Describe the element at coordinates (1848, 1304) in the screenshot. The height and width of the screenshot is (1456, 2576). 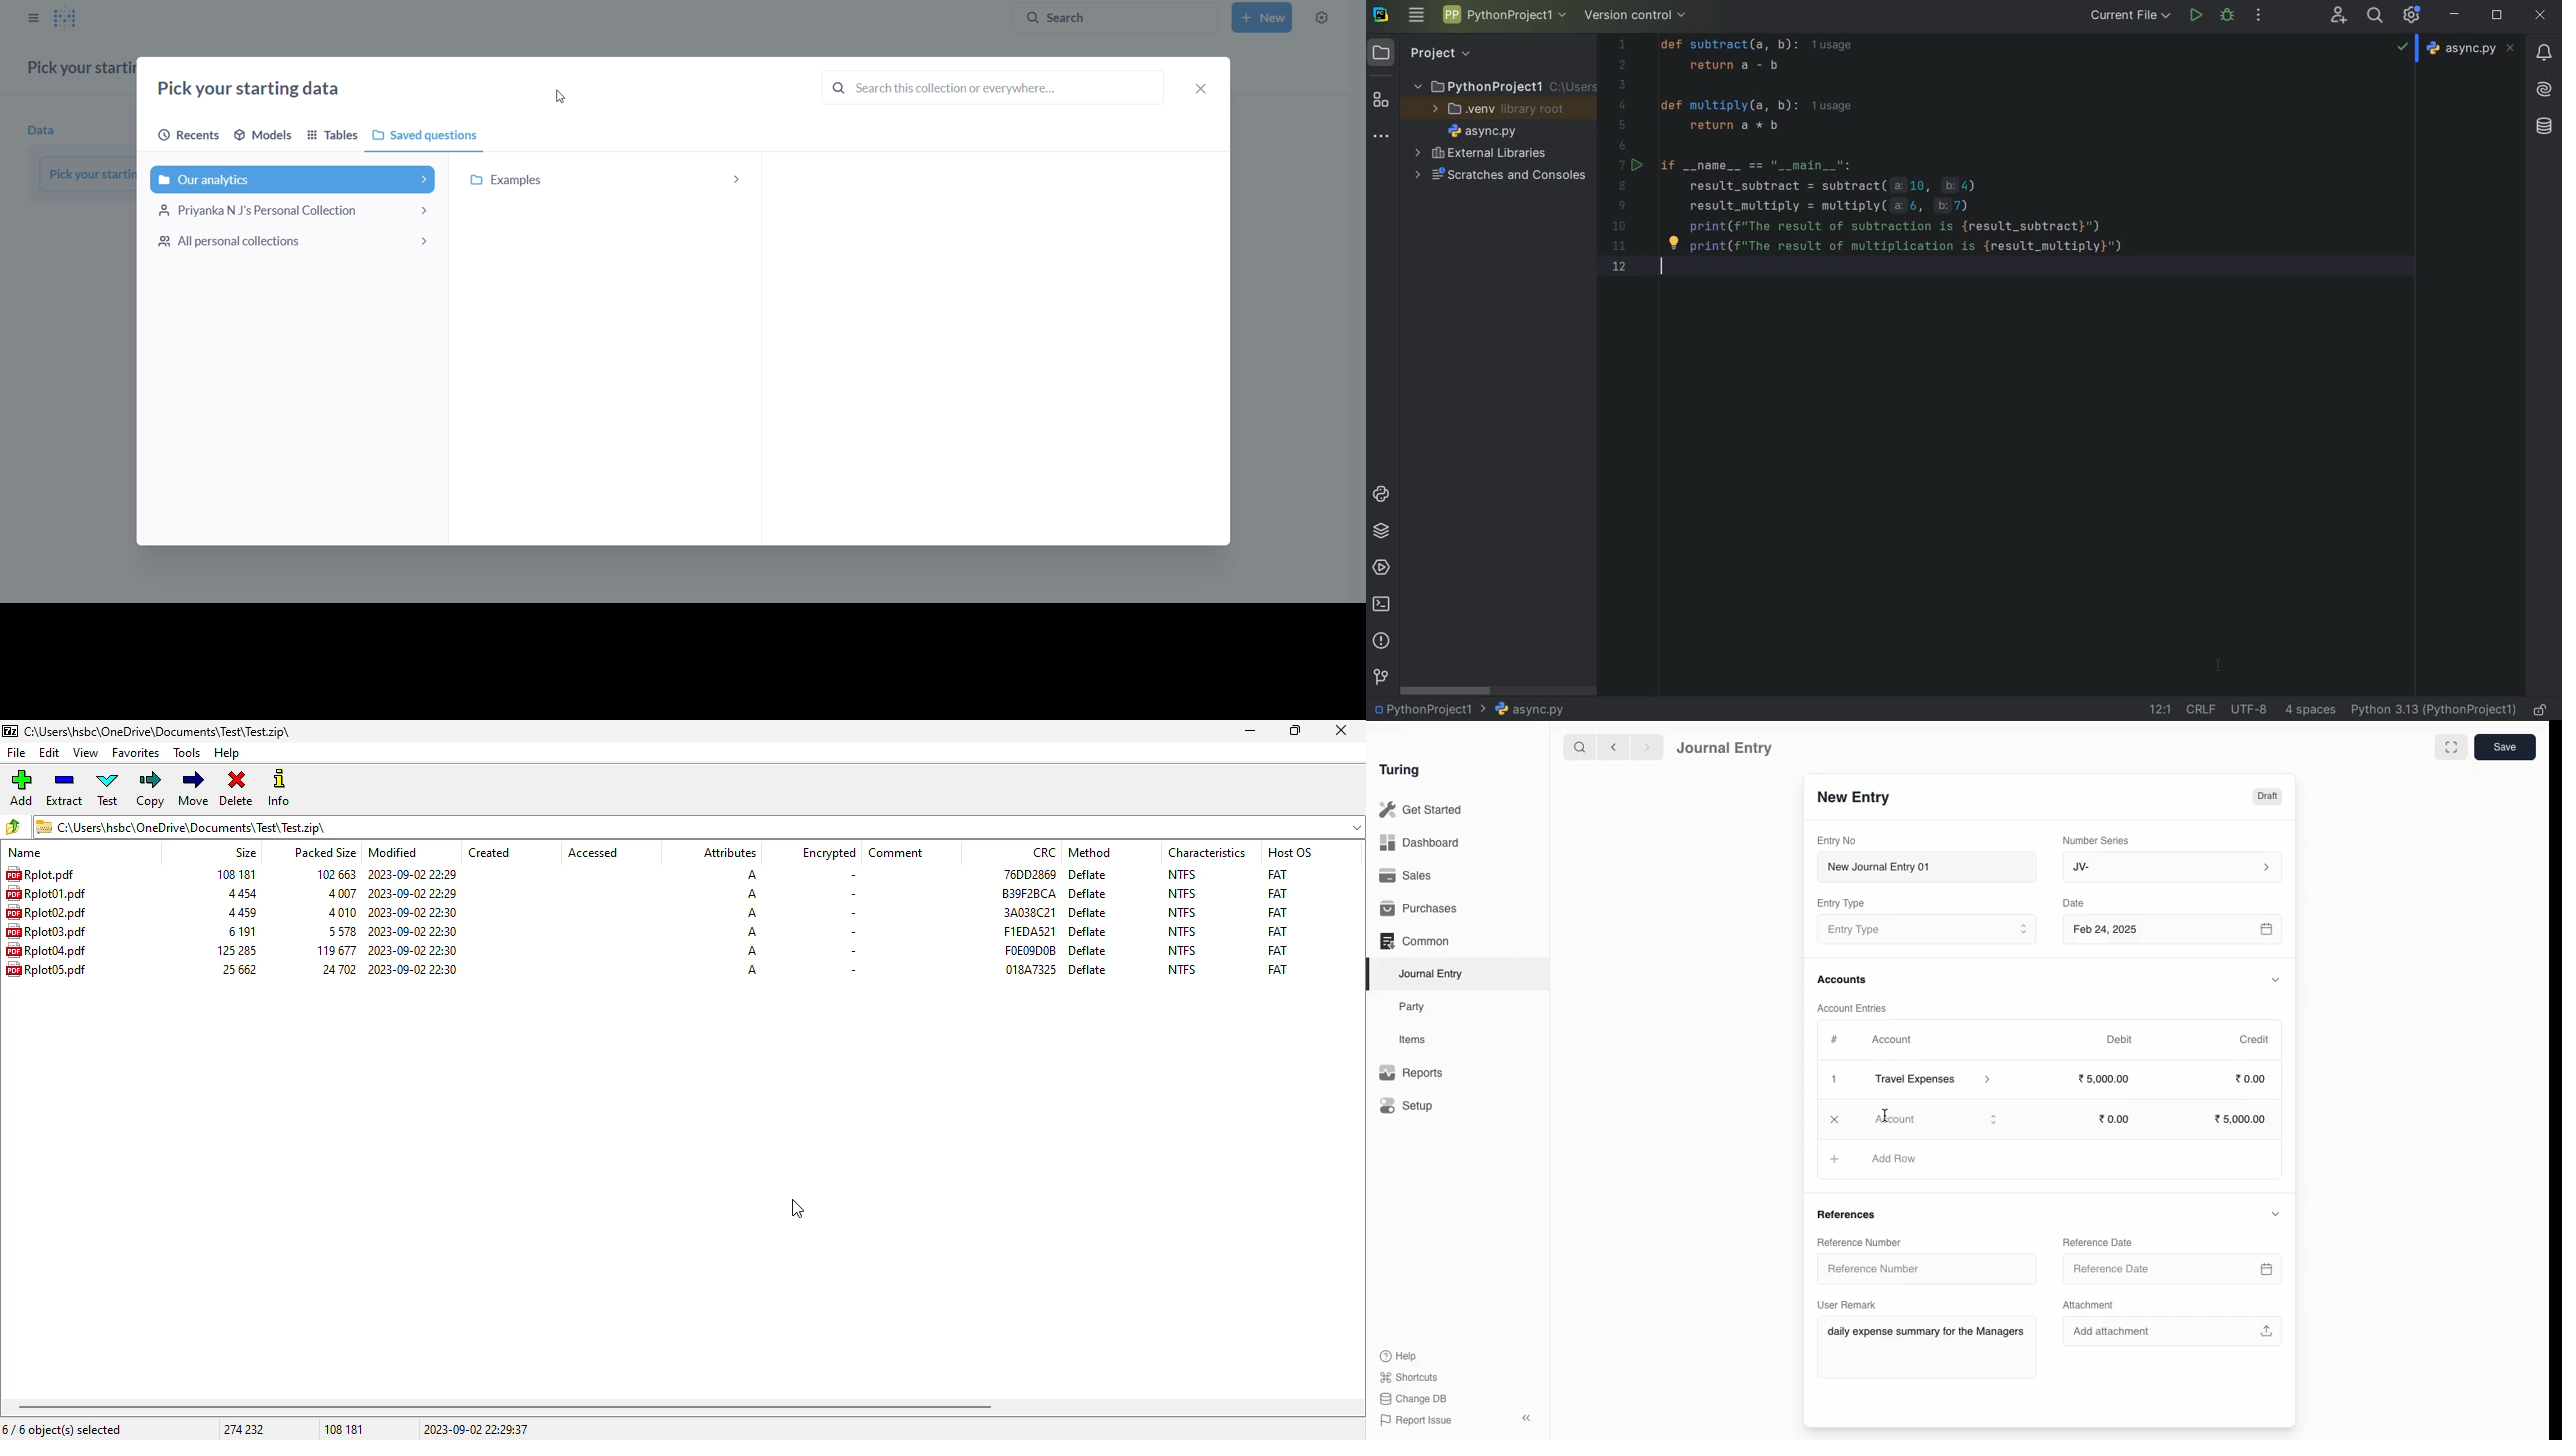
I see `User Remark` at that location.